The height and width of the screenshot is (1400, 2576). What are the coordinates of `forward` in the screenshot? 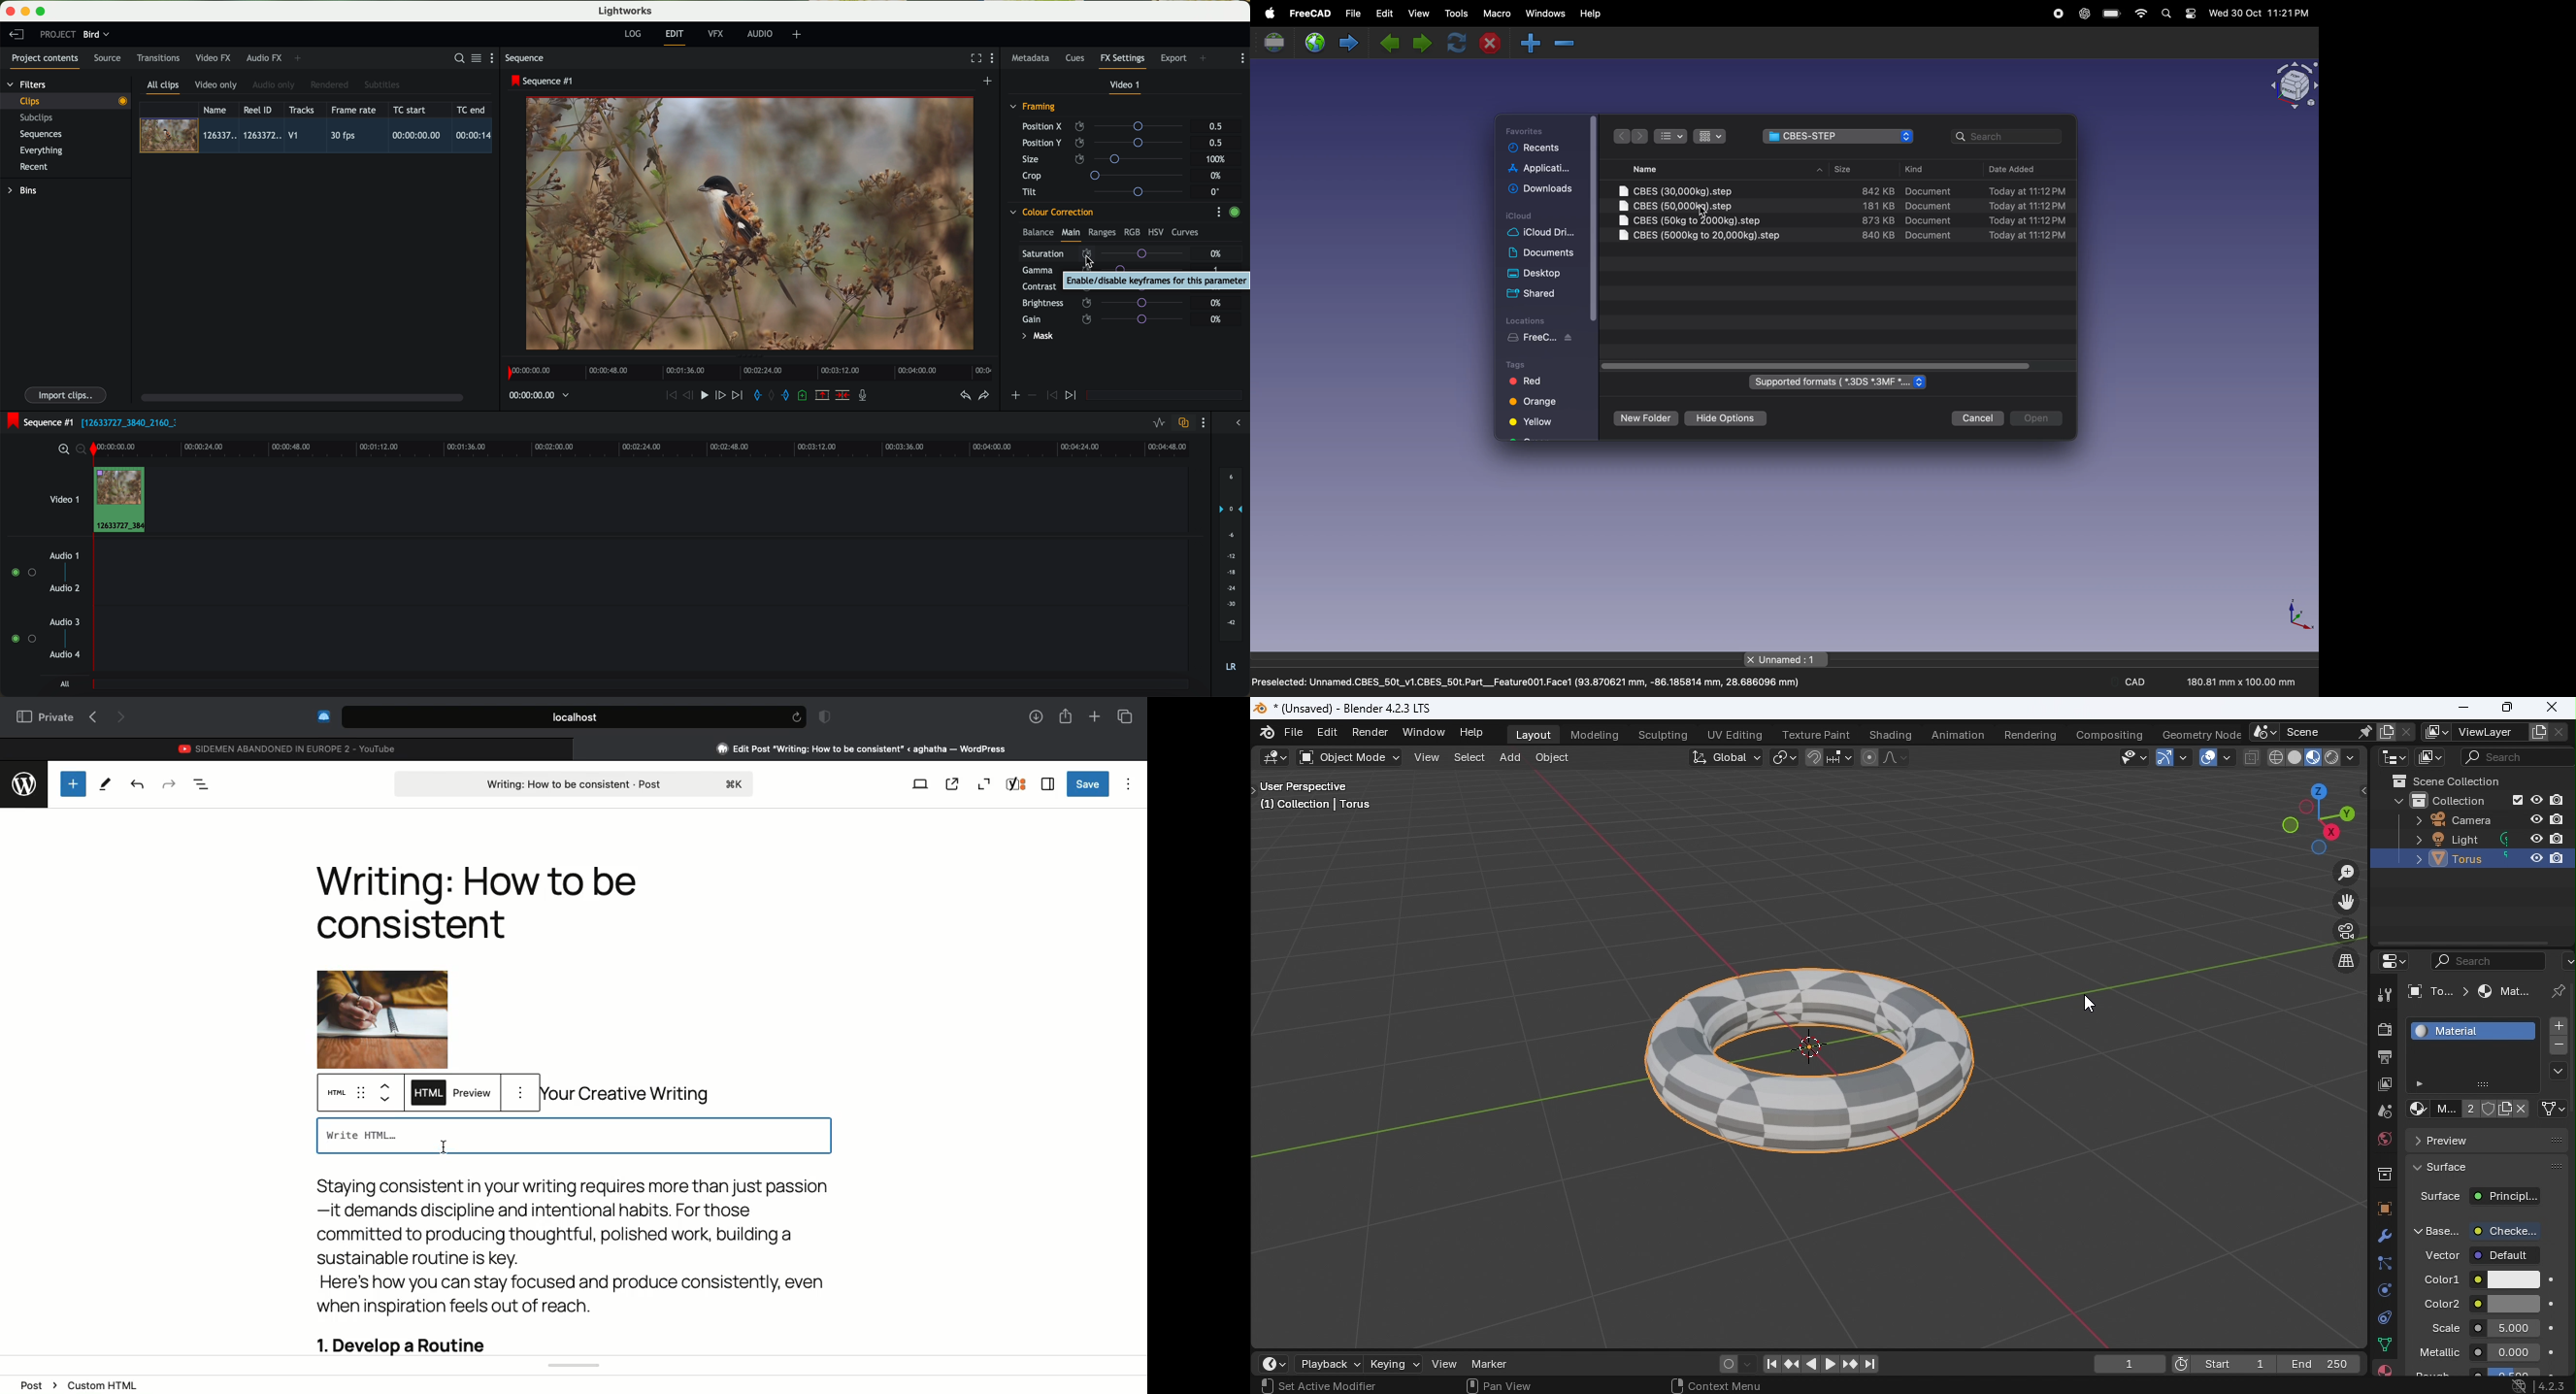 It's located at (1641, 136).